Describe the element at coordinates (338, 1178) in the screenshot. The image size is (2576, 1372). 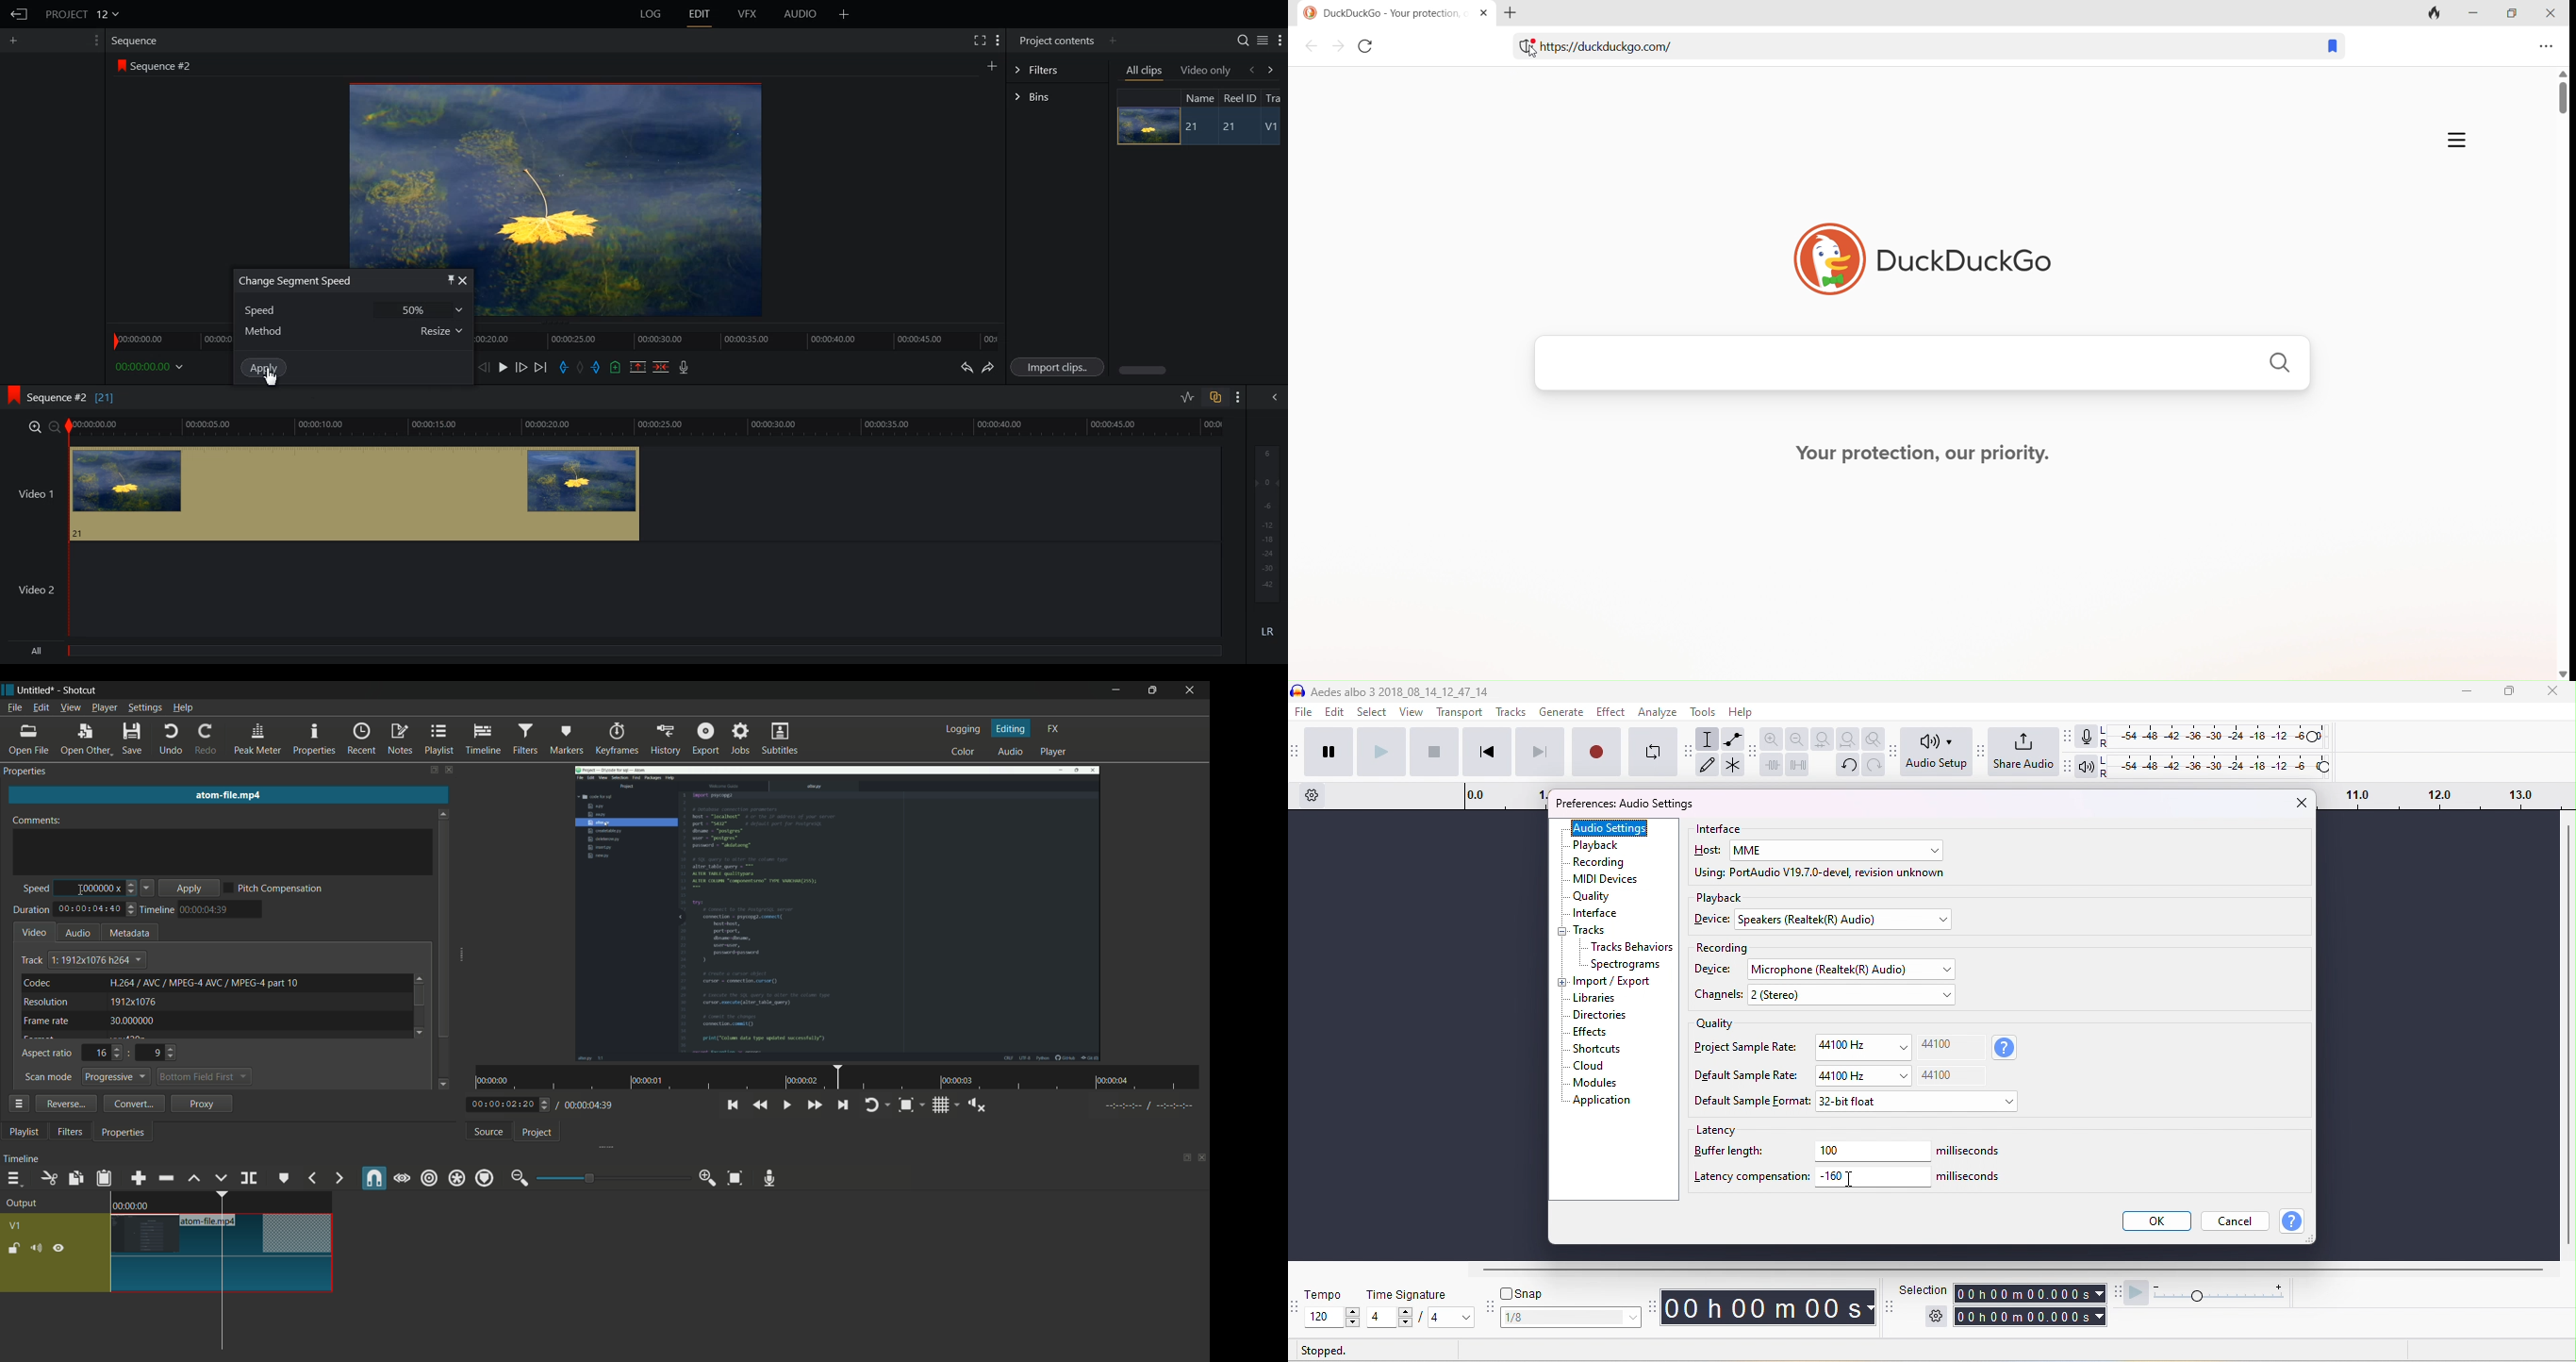
I see `next marker` at that location.